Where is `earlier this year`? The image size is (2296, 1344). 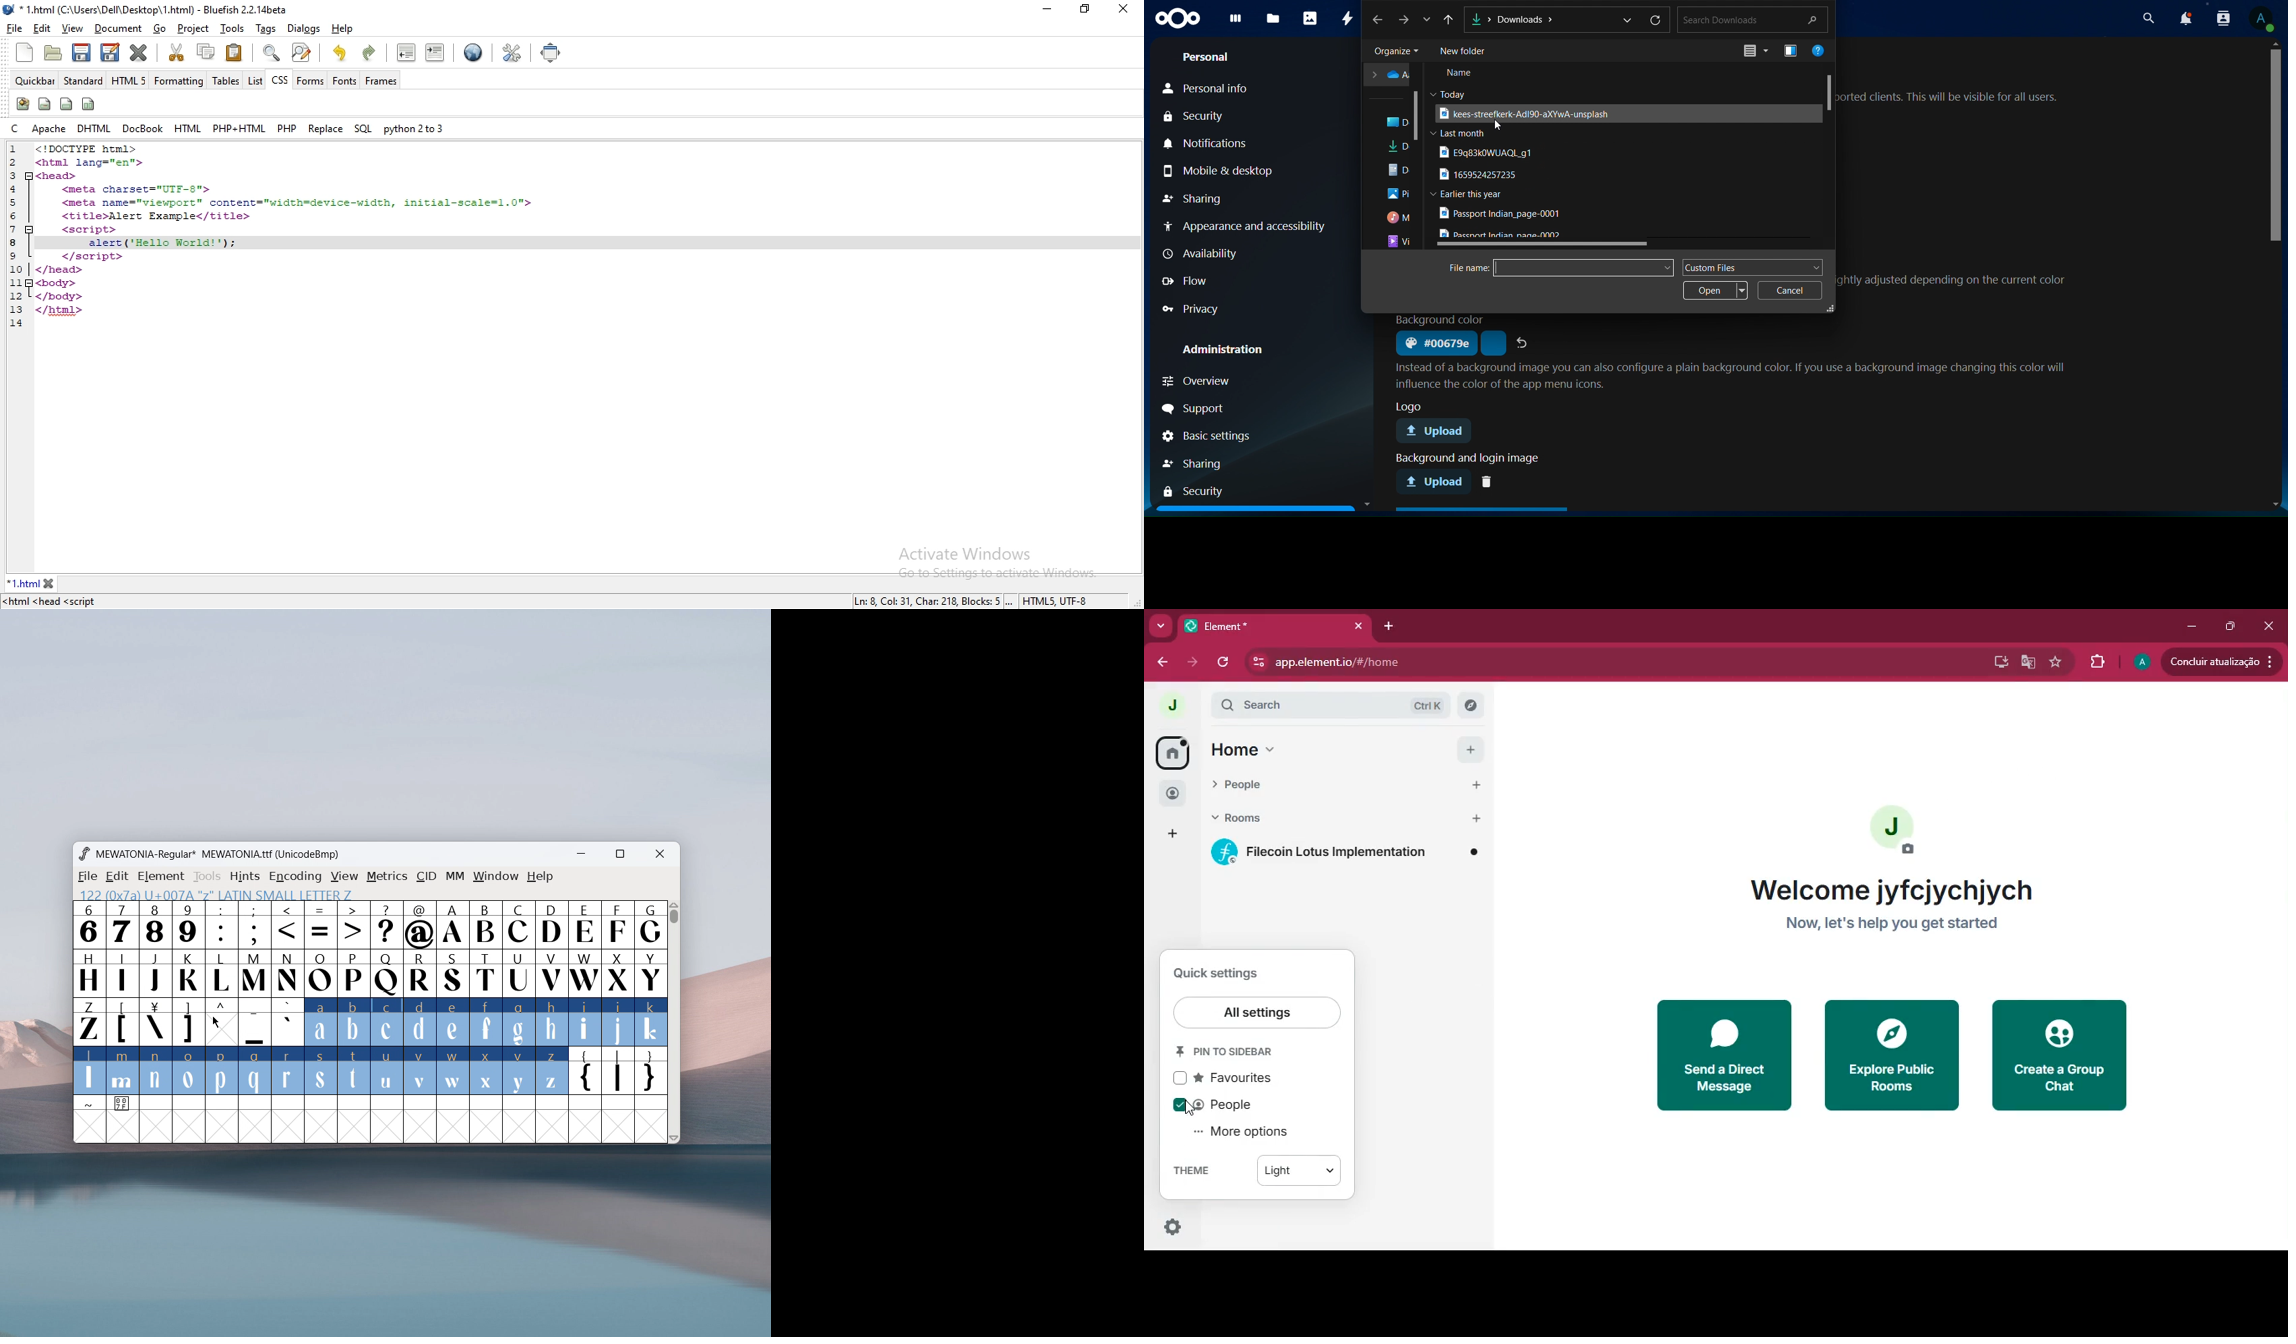 earlier this year is located at coordinates (1472, 194).